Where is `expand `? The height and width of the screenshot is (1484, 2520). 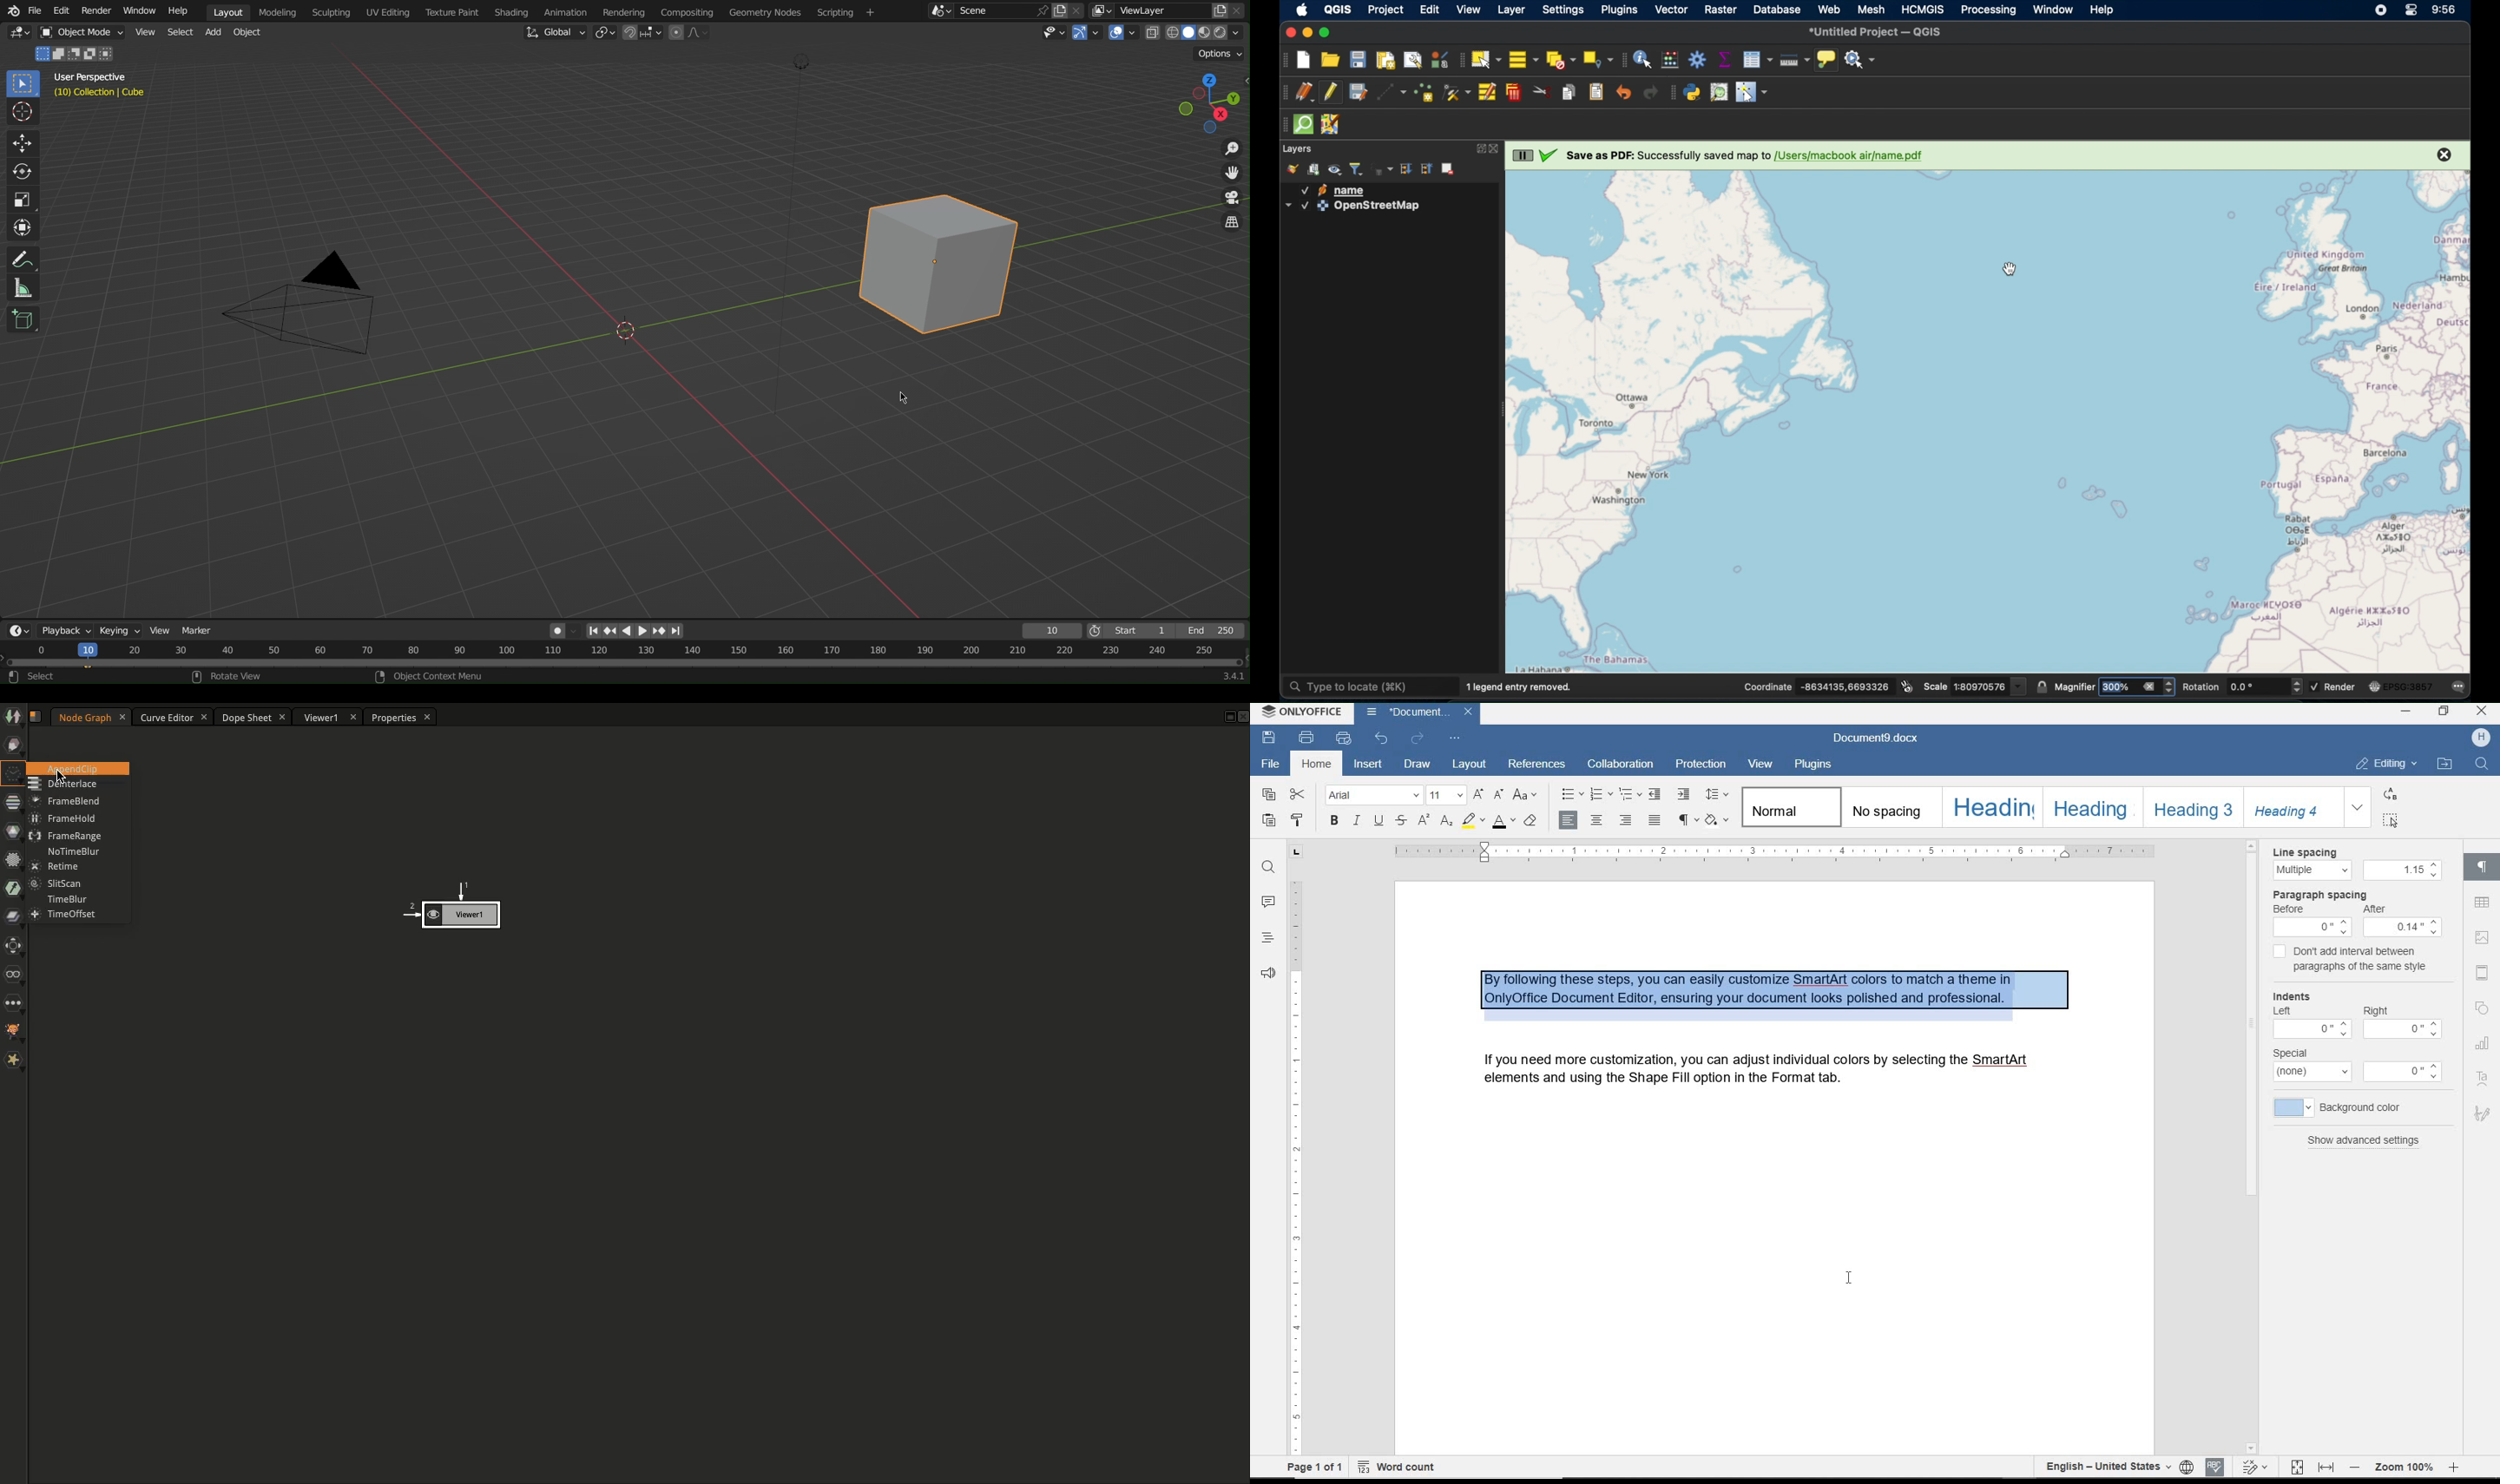
expand  is located at coordinates (2358, 808).